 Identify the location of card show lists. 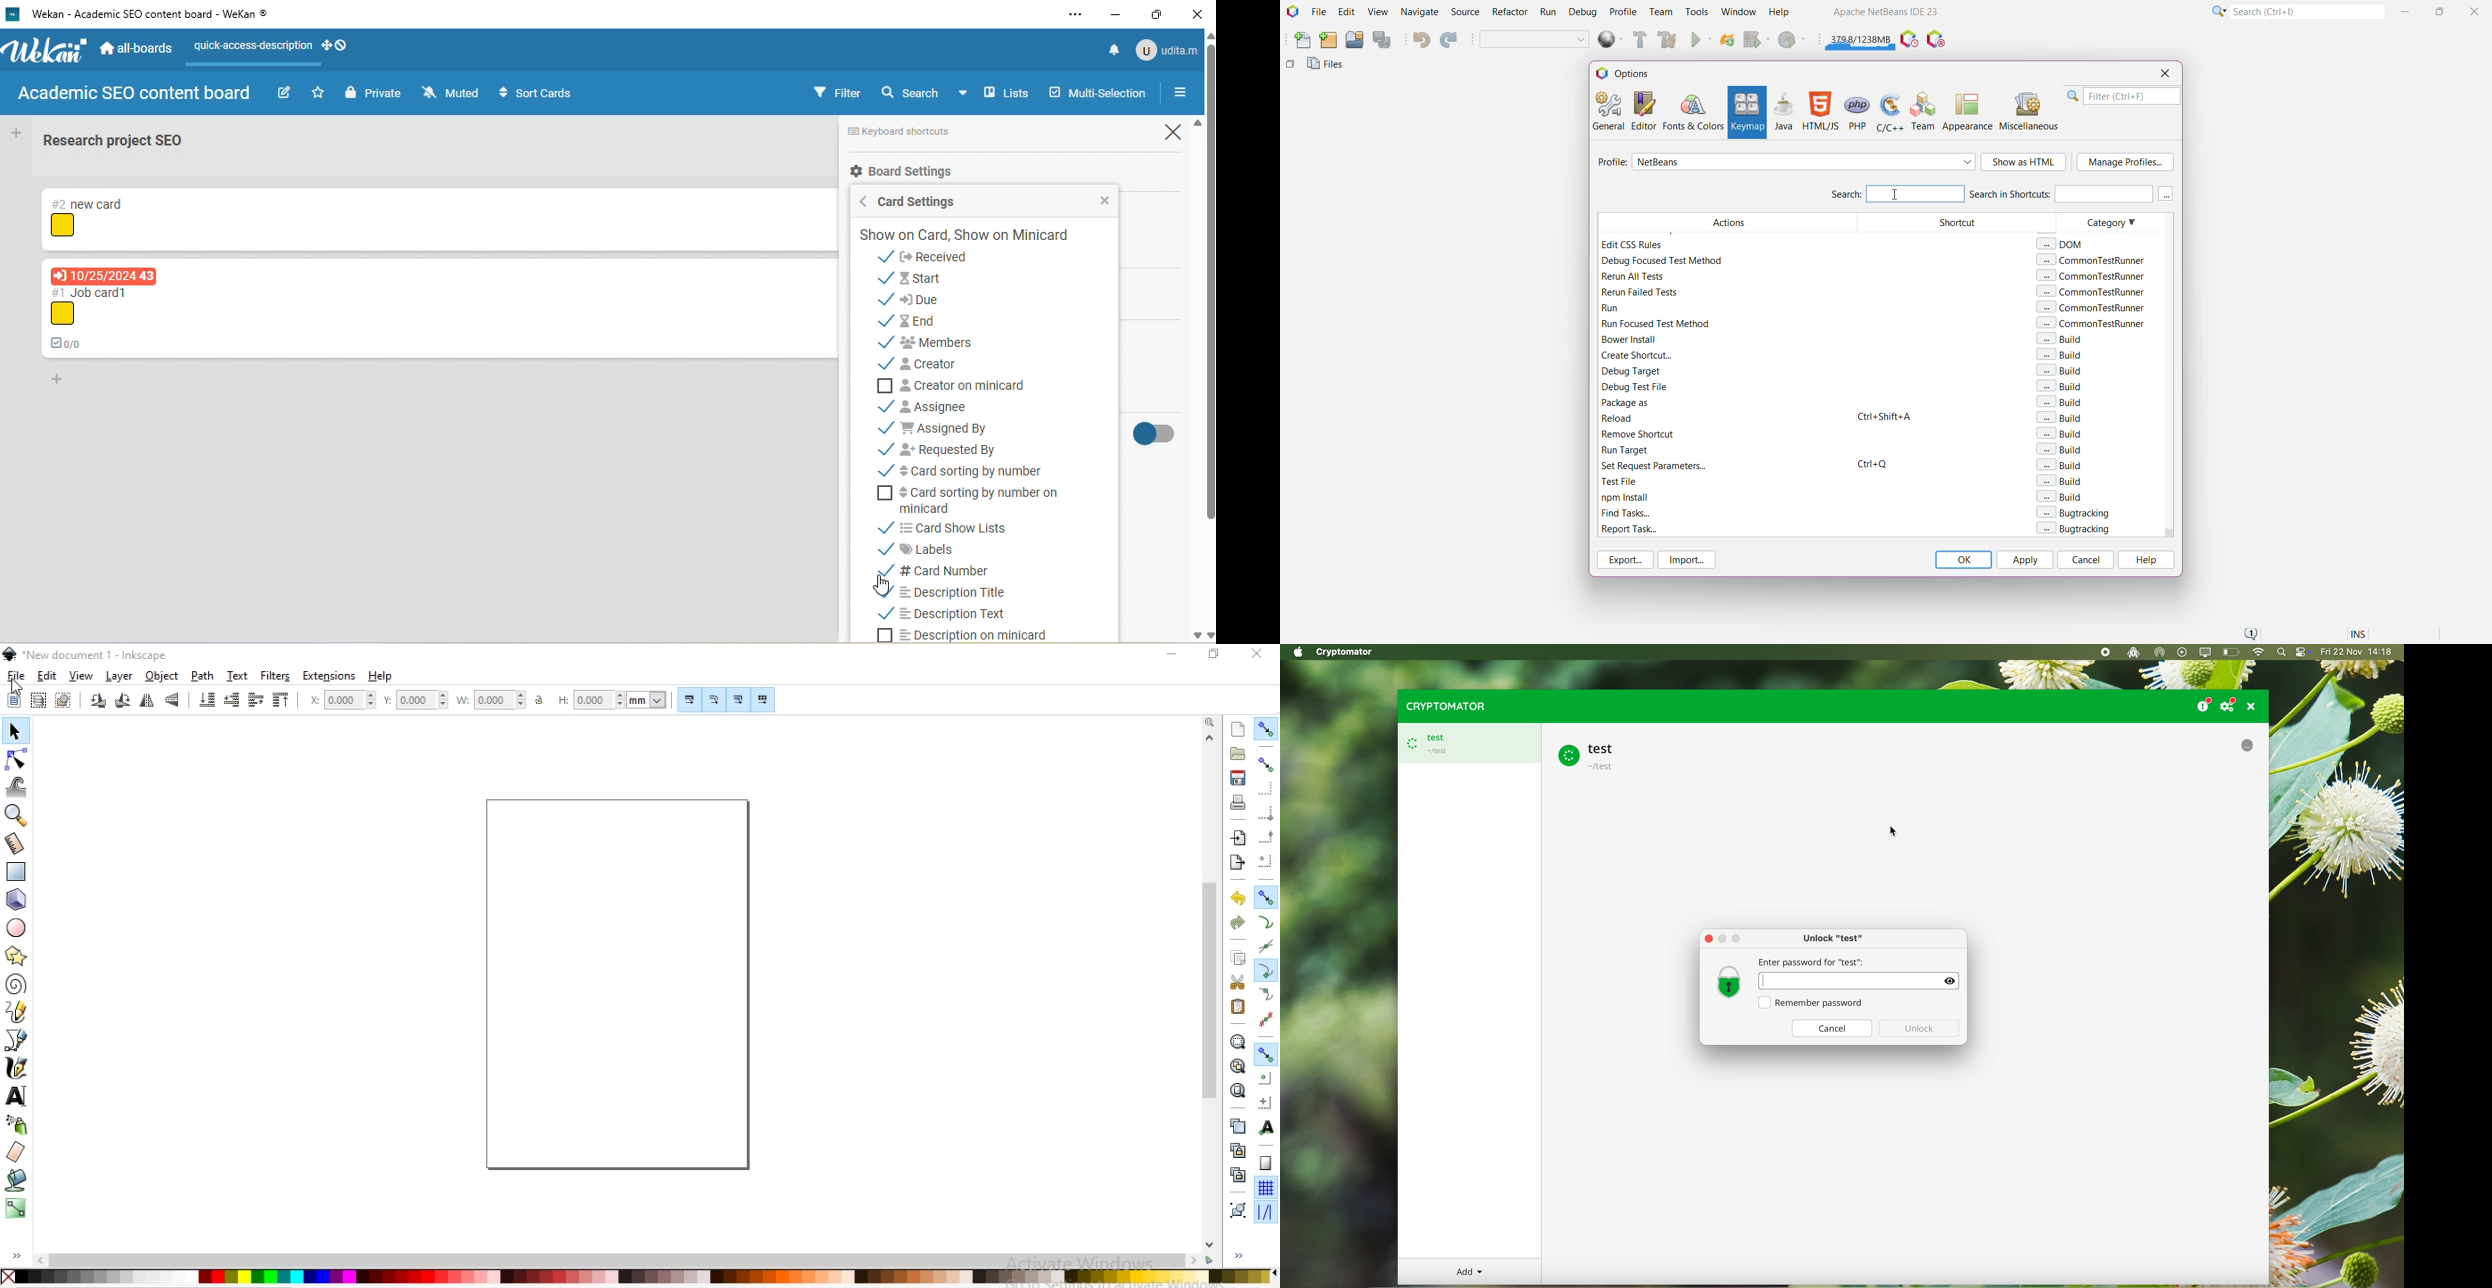
(981, 527).